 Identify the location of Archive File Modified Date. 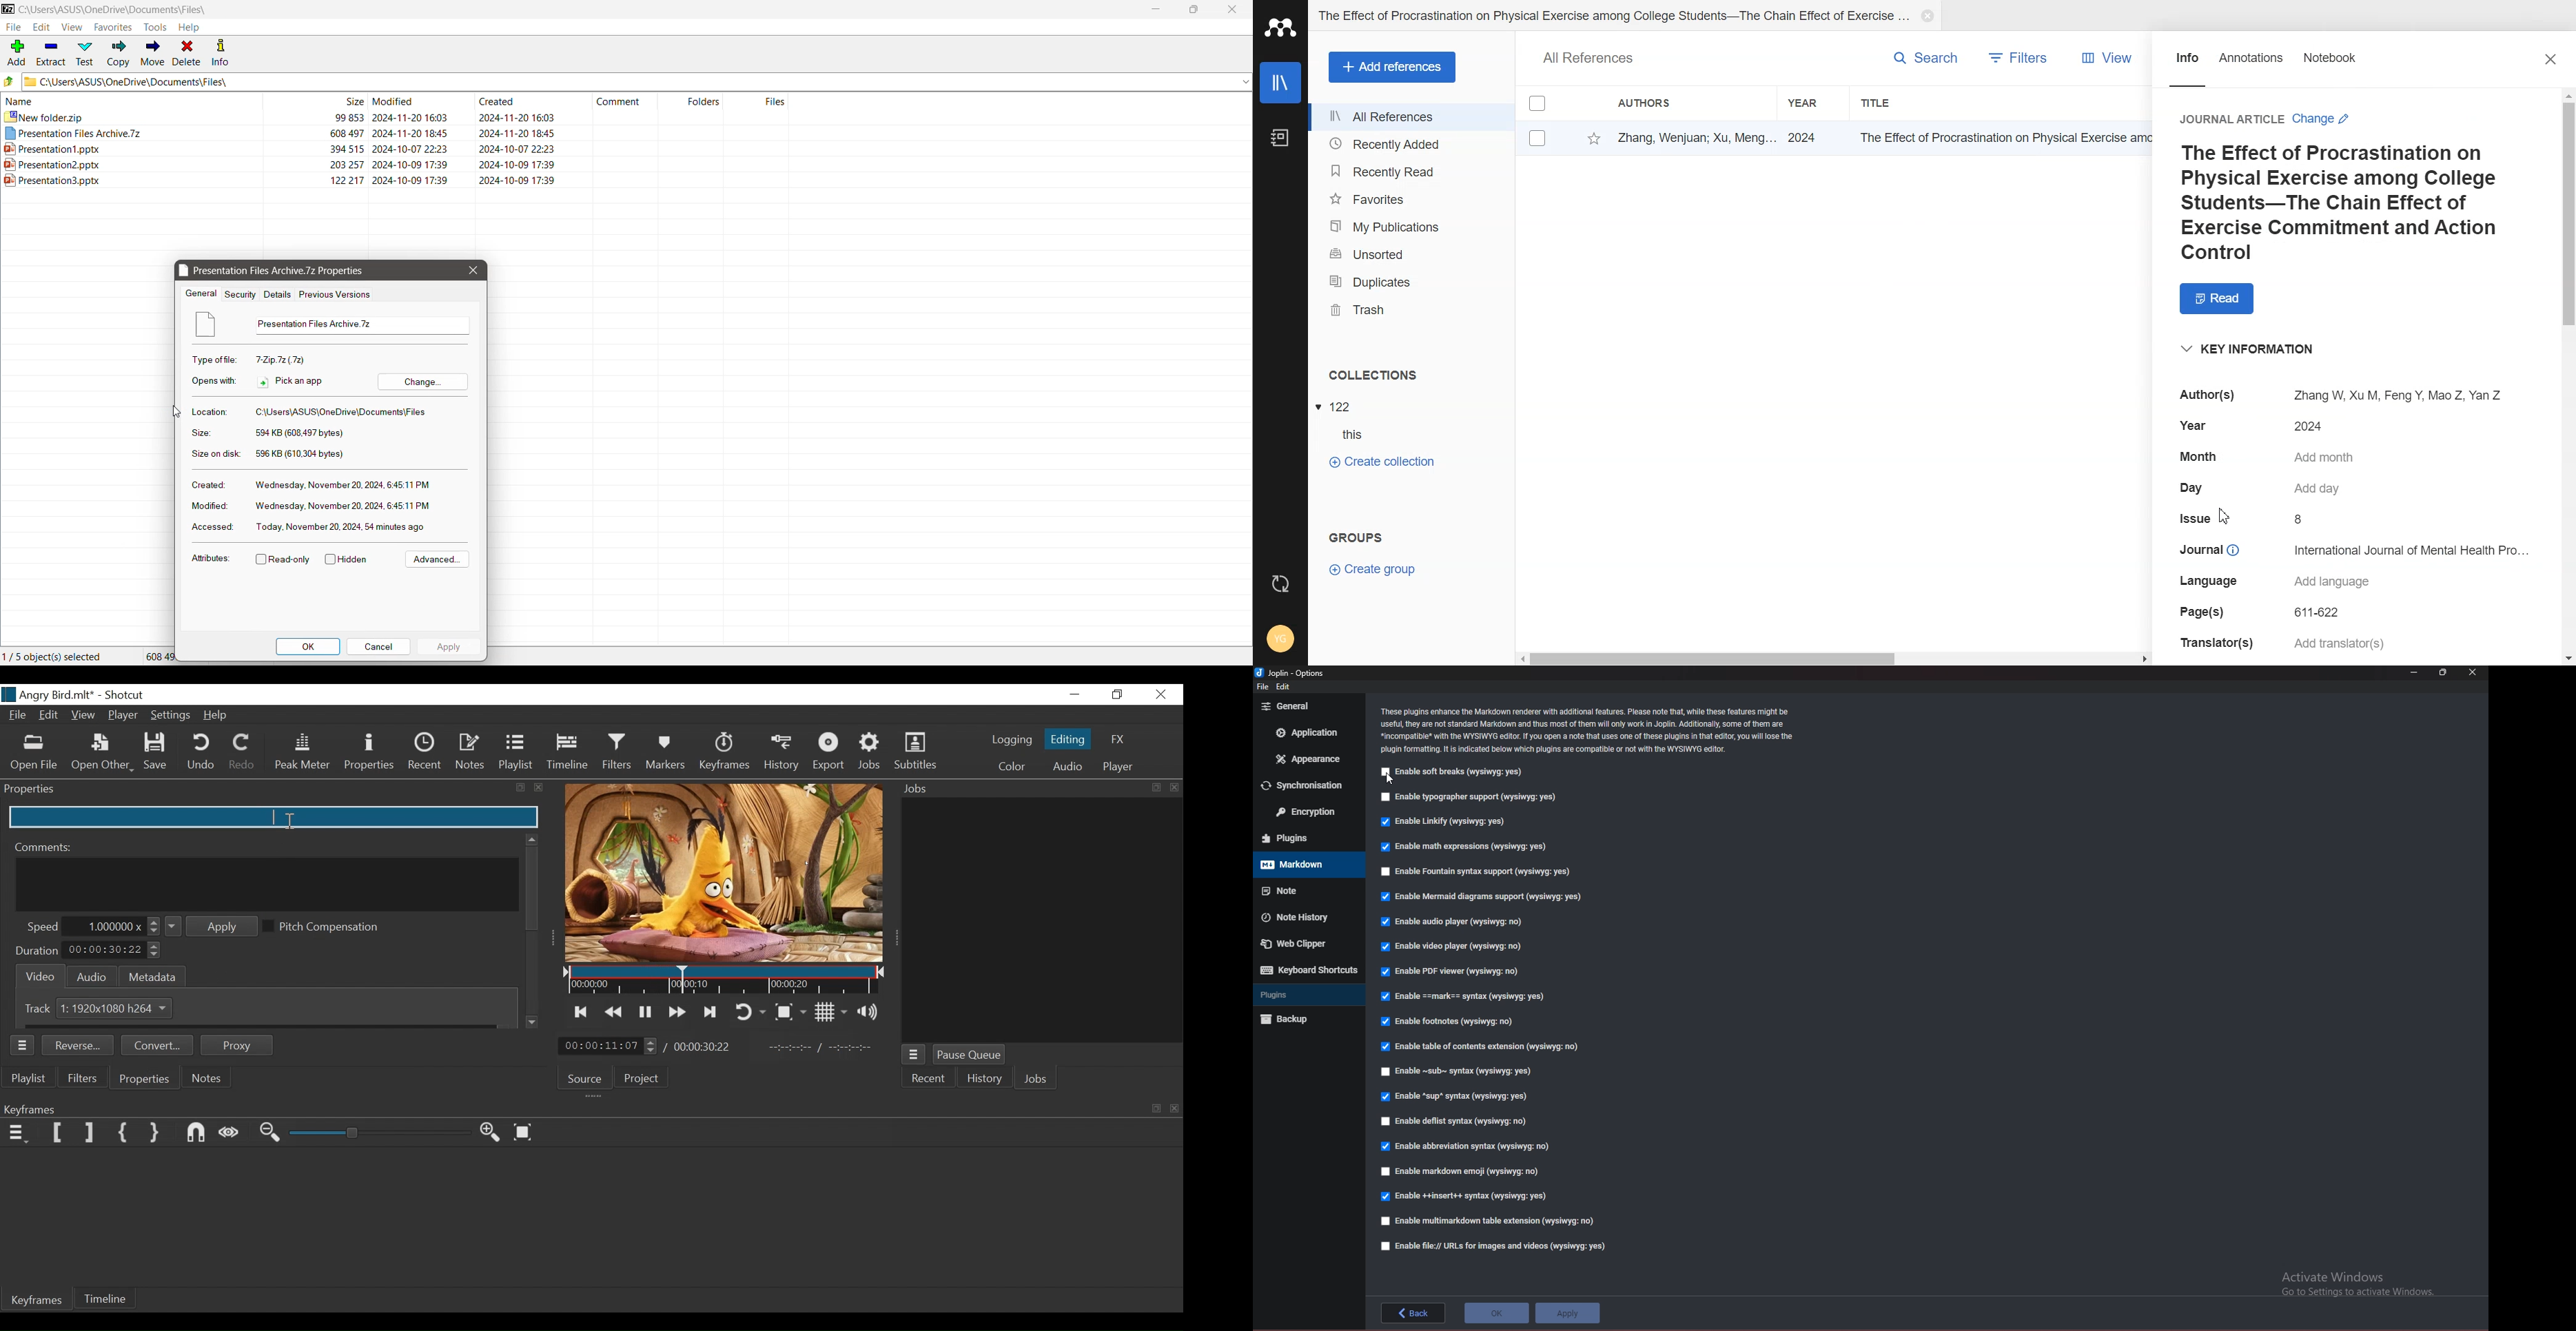
(343, 506).